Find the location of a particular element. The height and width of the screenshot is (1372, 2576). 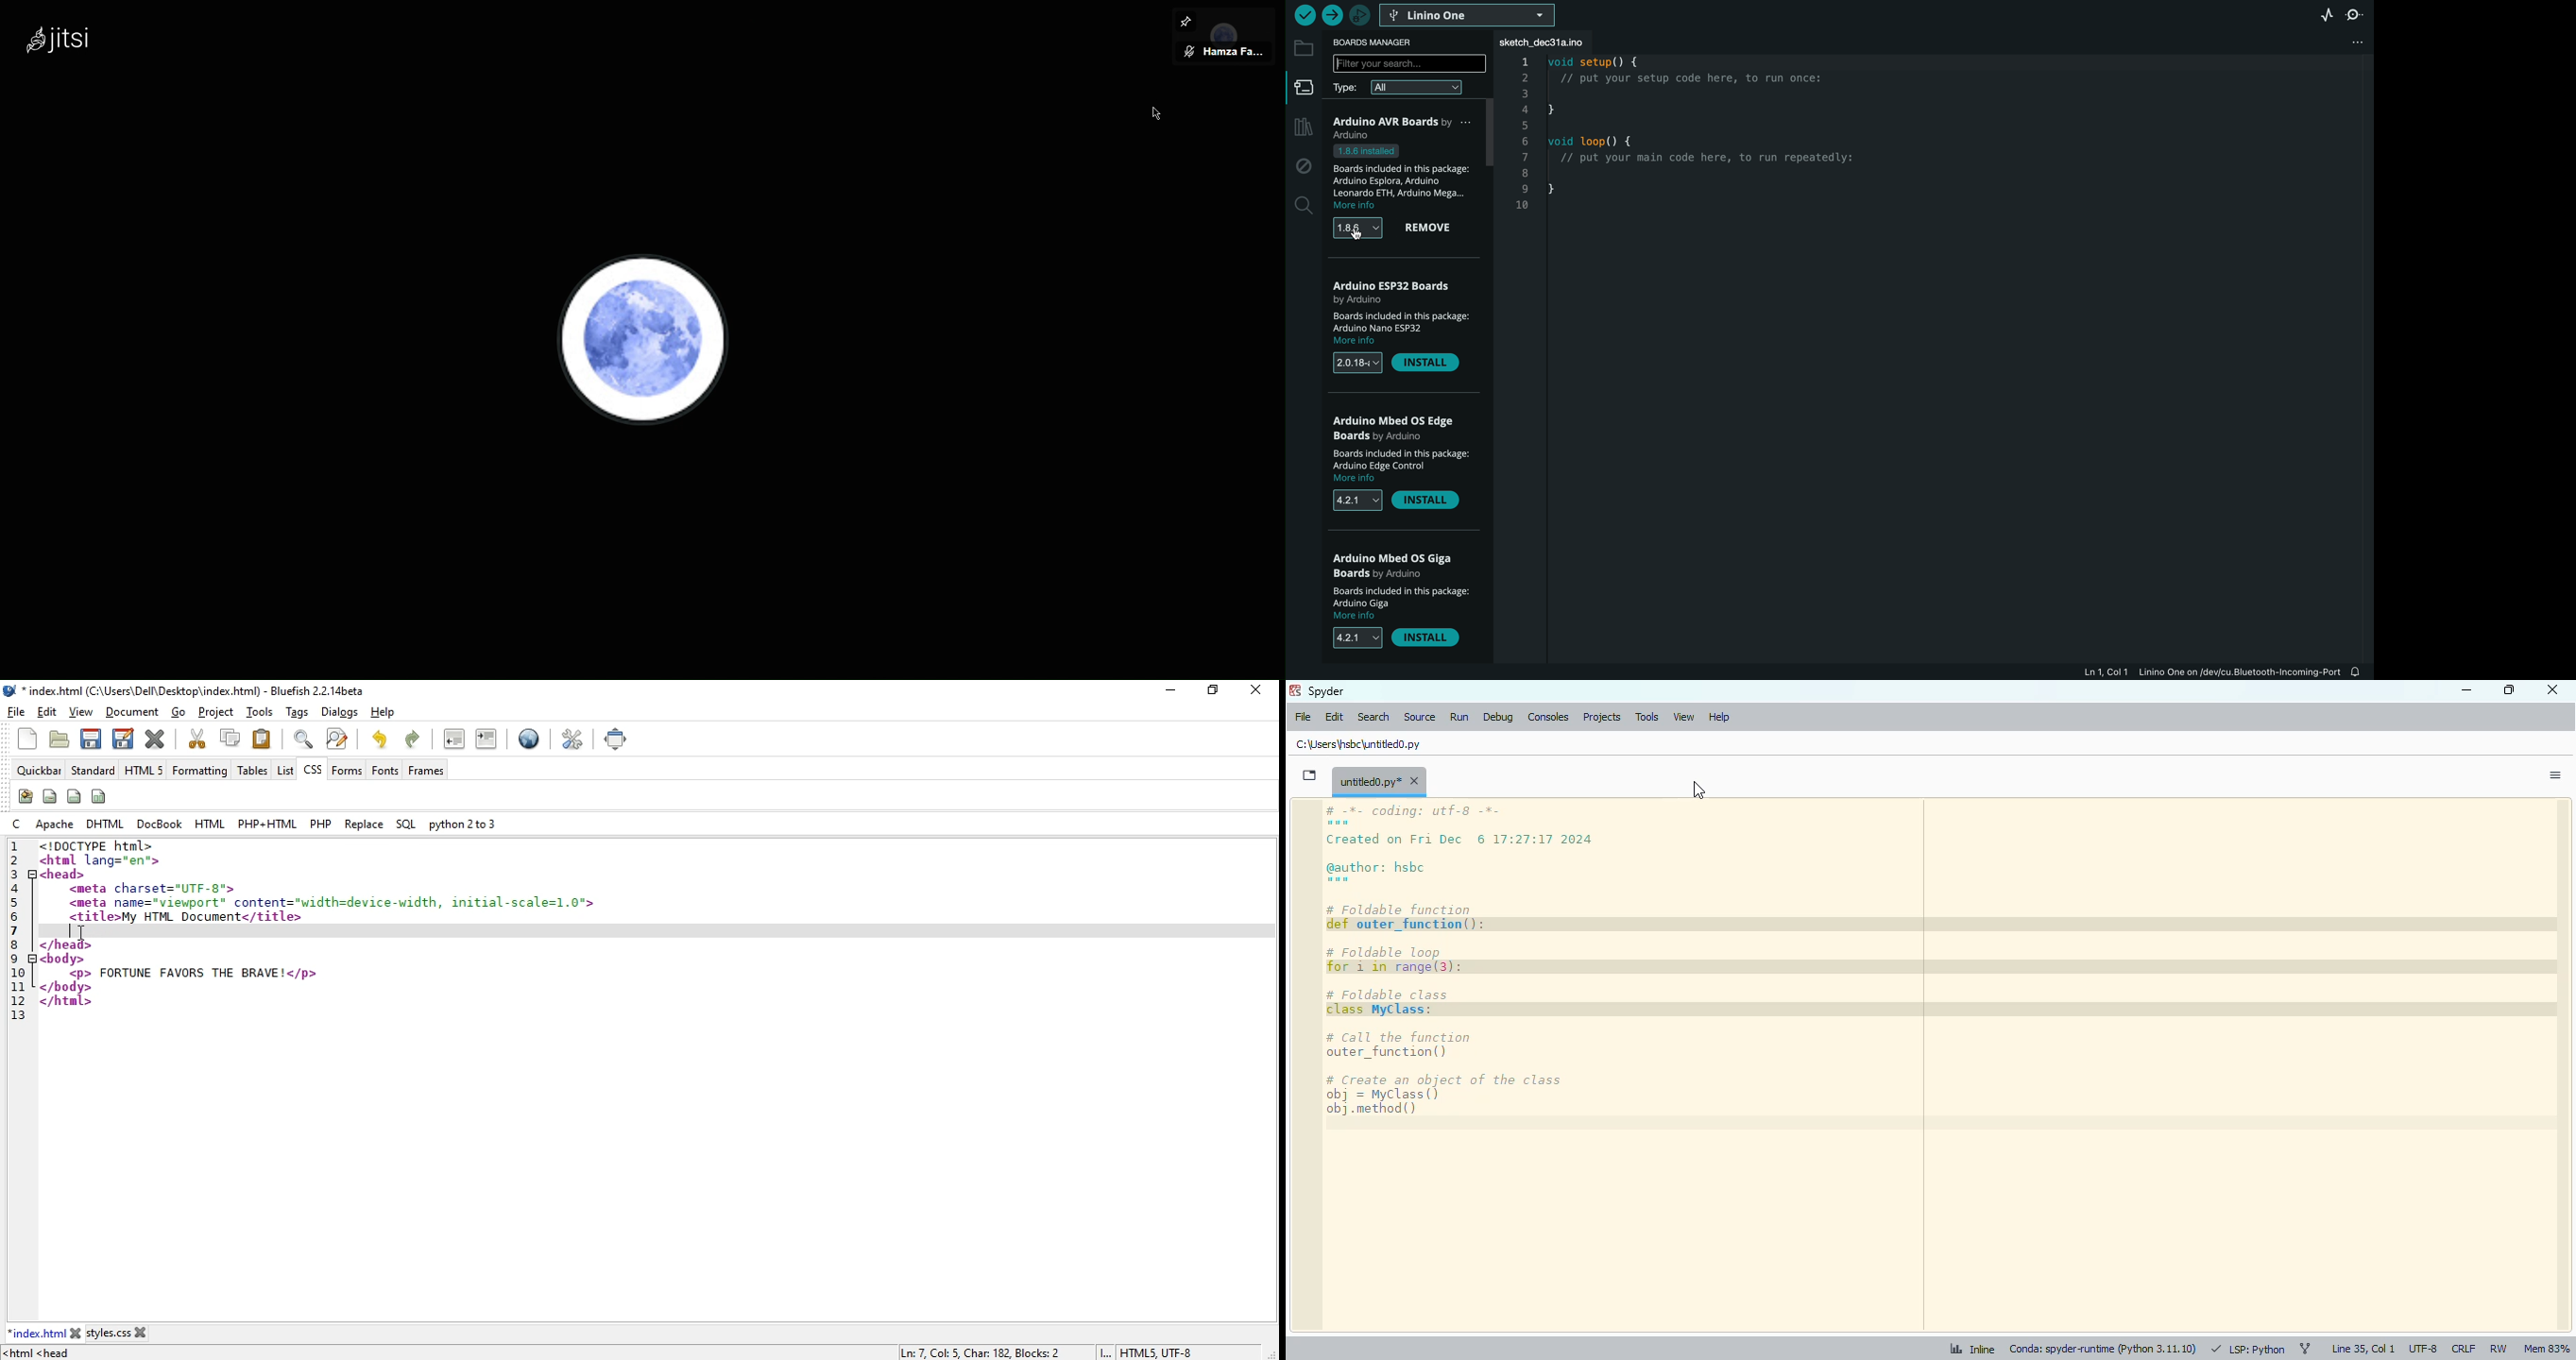

7 is located at coordinates (15, 931).